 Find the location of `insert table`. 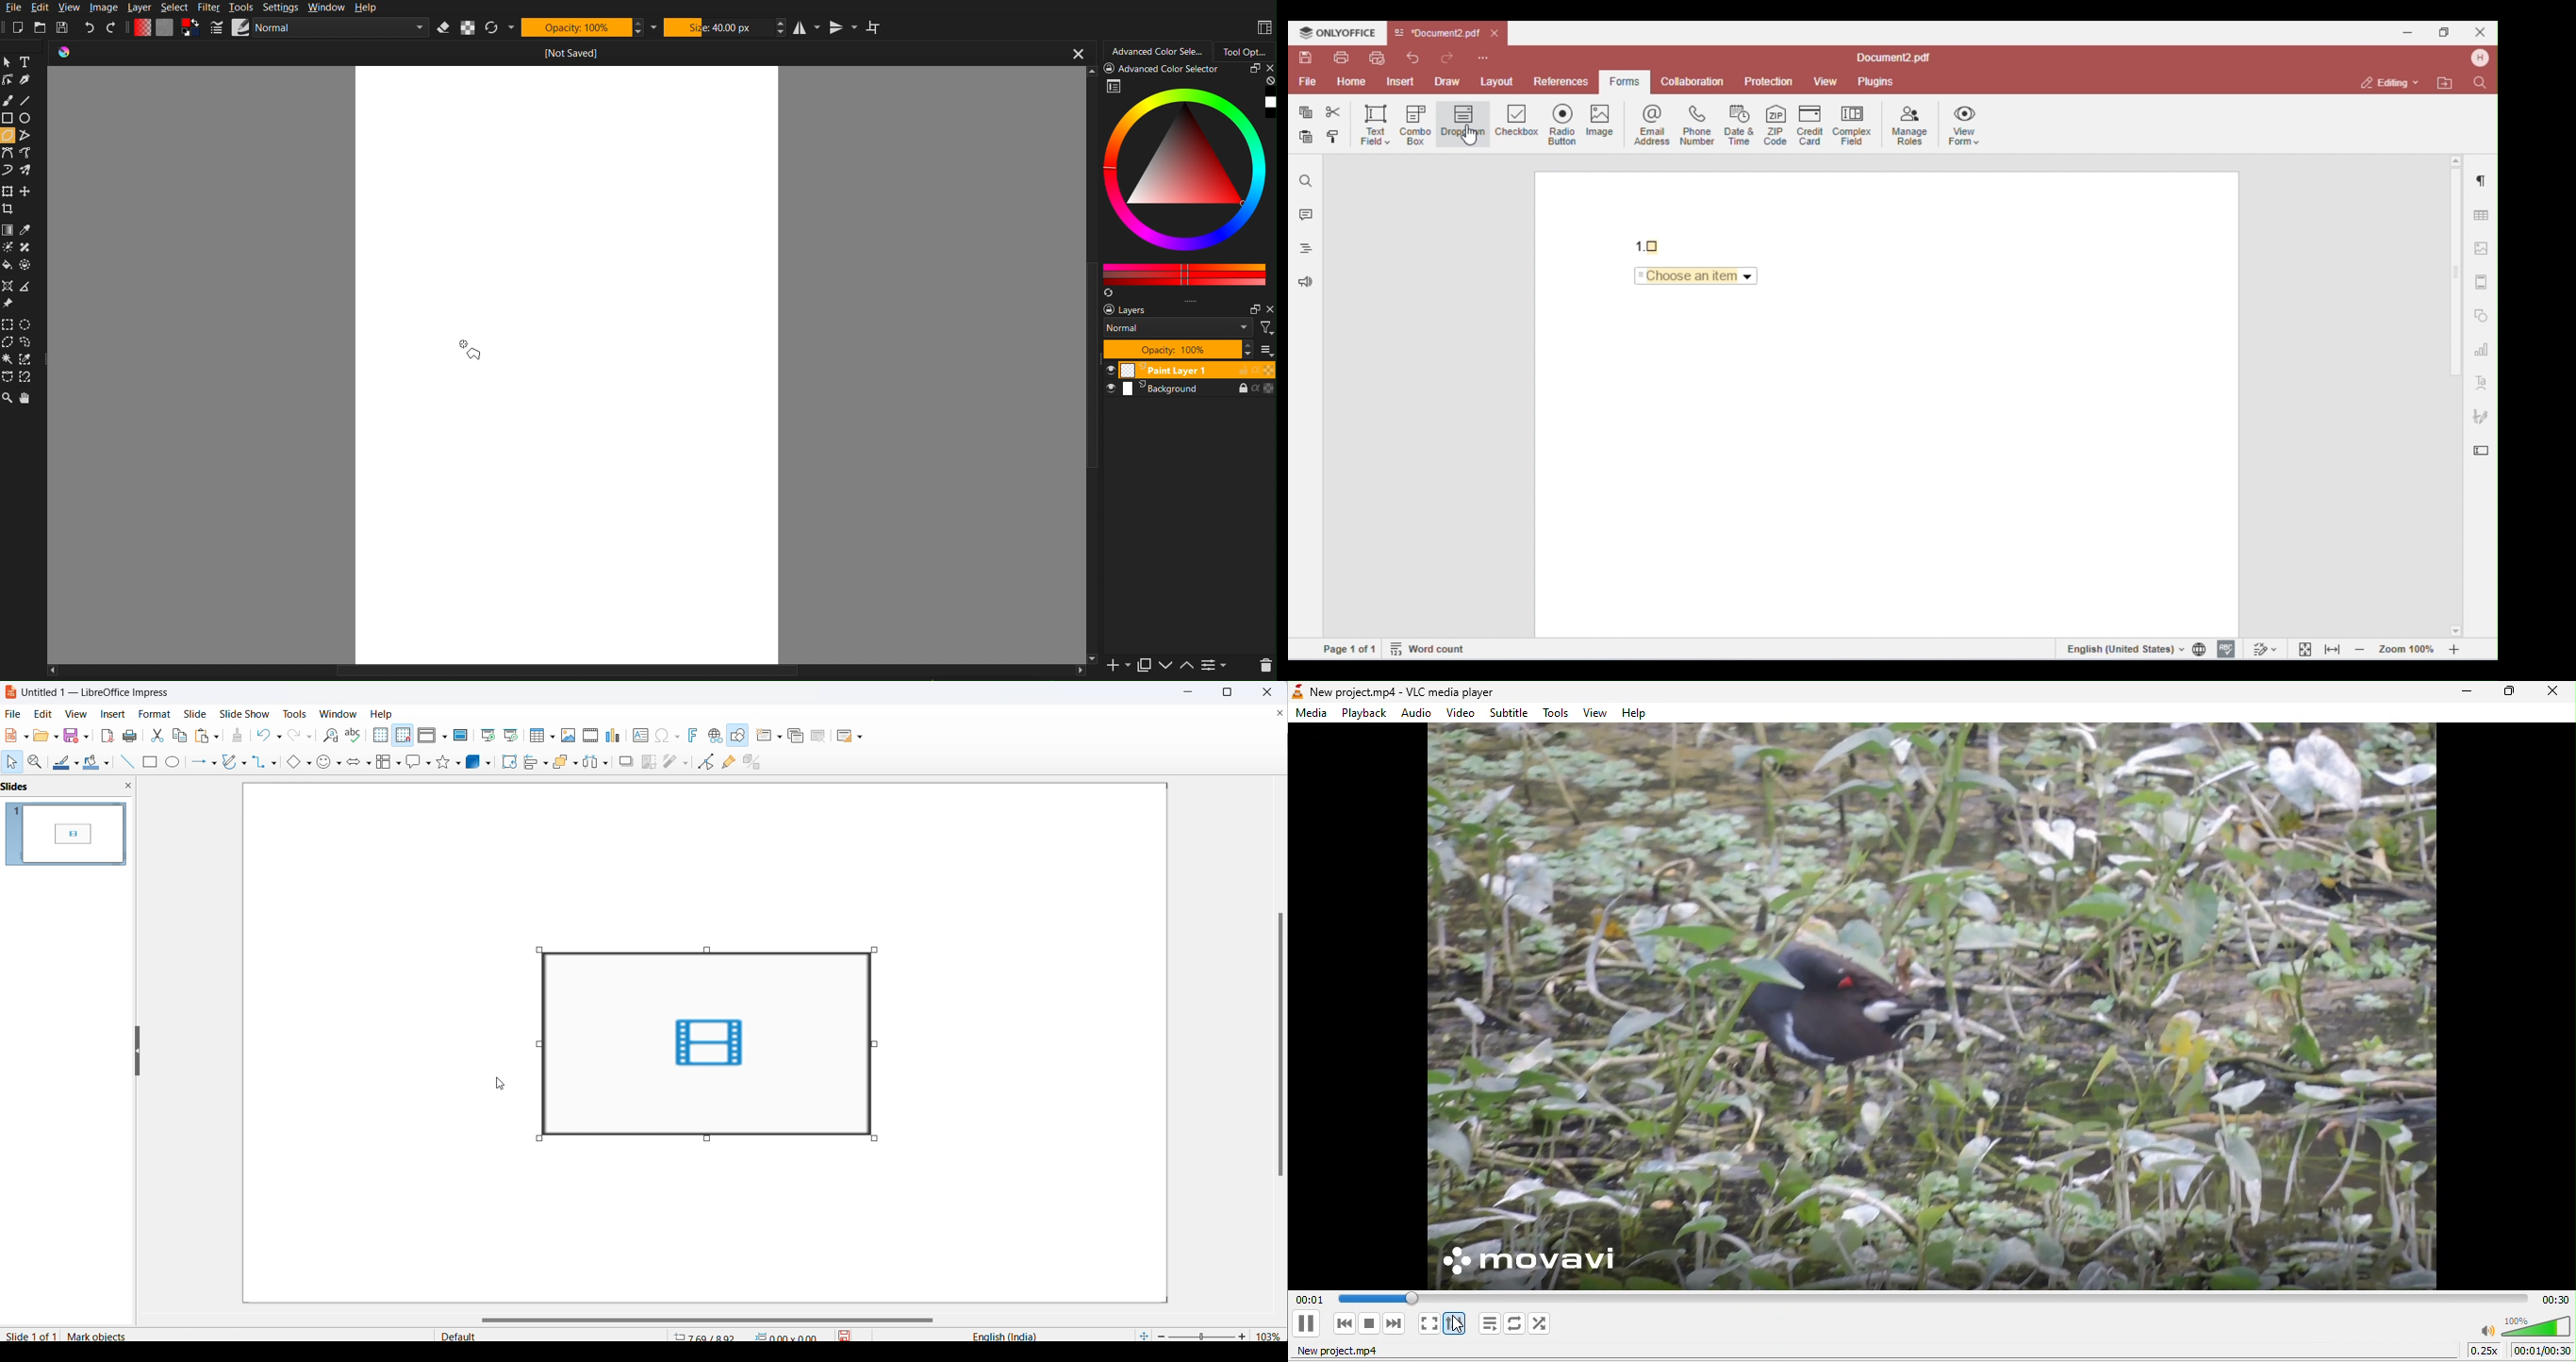

insert table is located at coordinates (536, 736).